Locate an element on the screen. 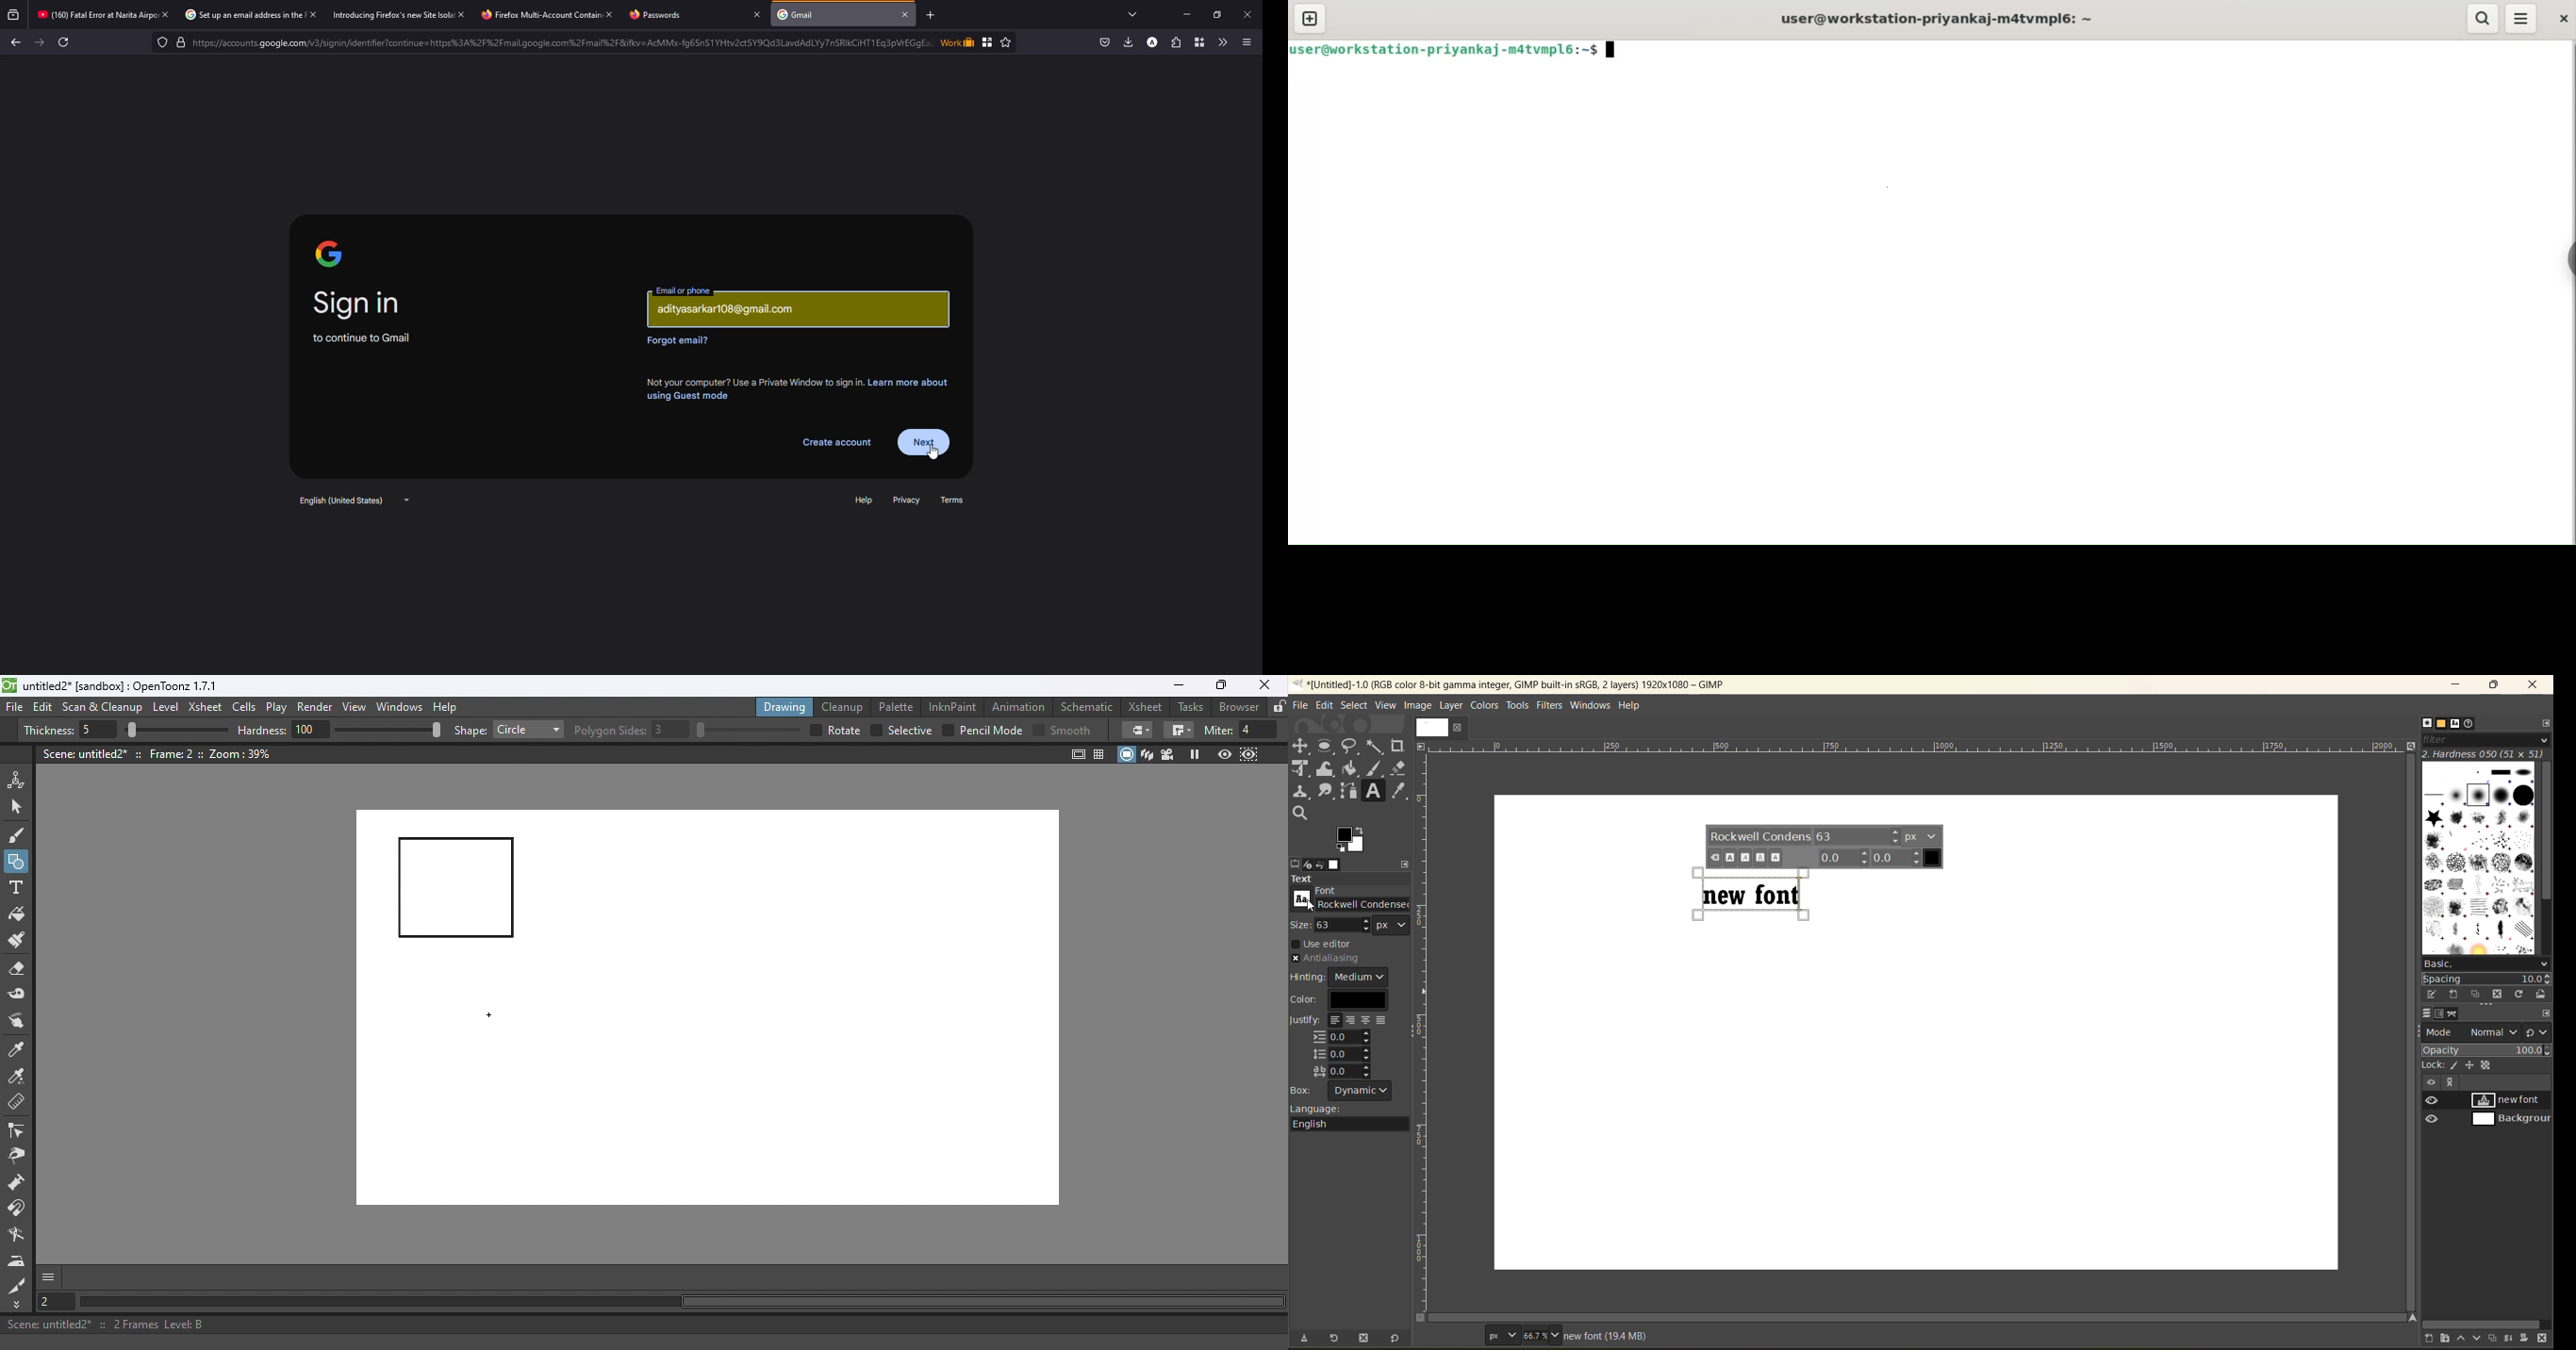  forgot email is located at coordinates (680, 340).